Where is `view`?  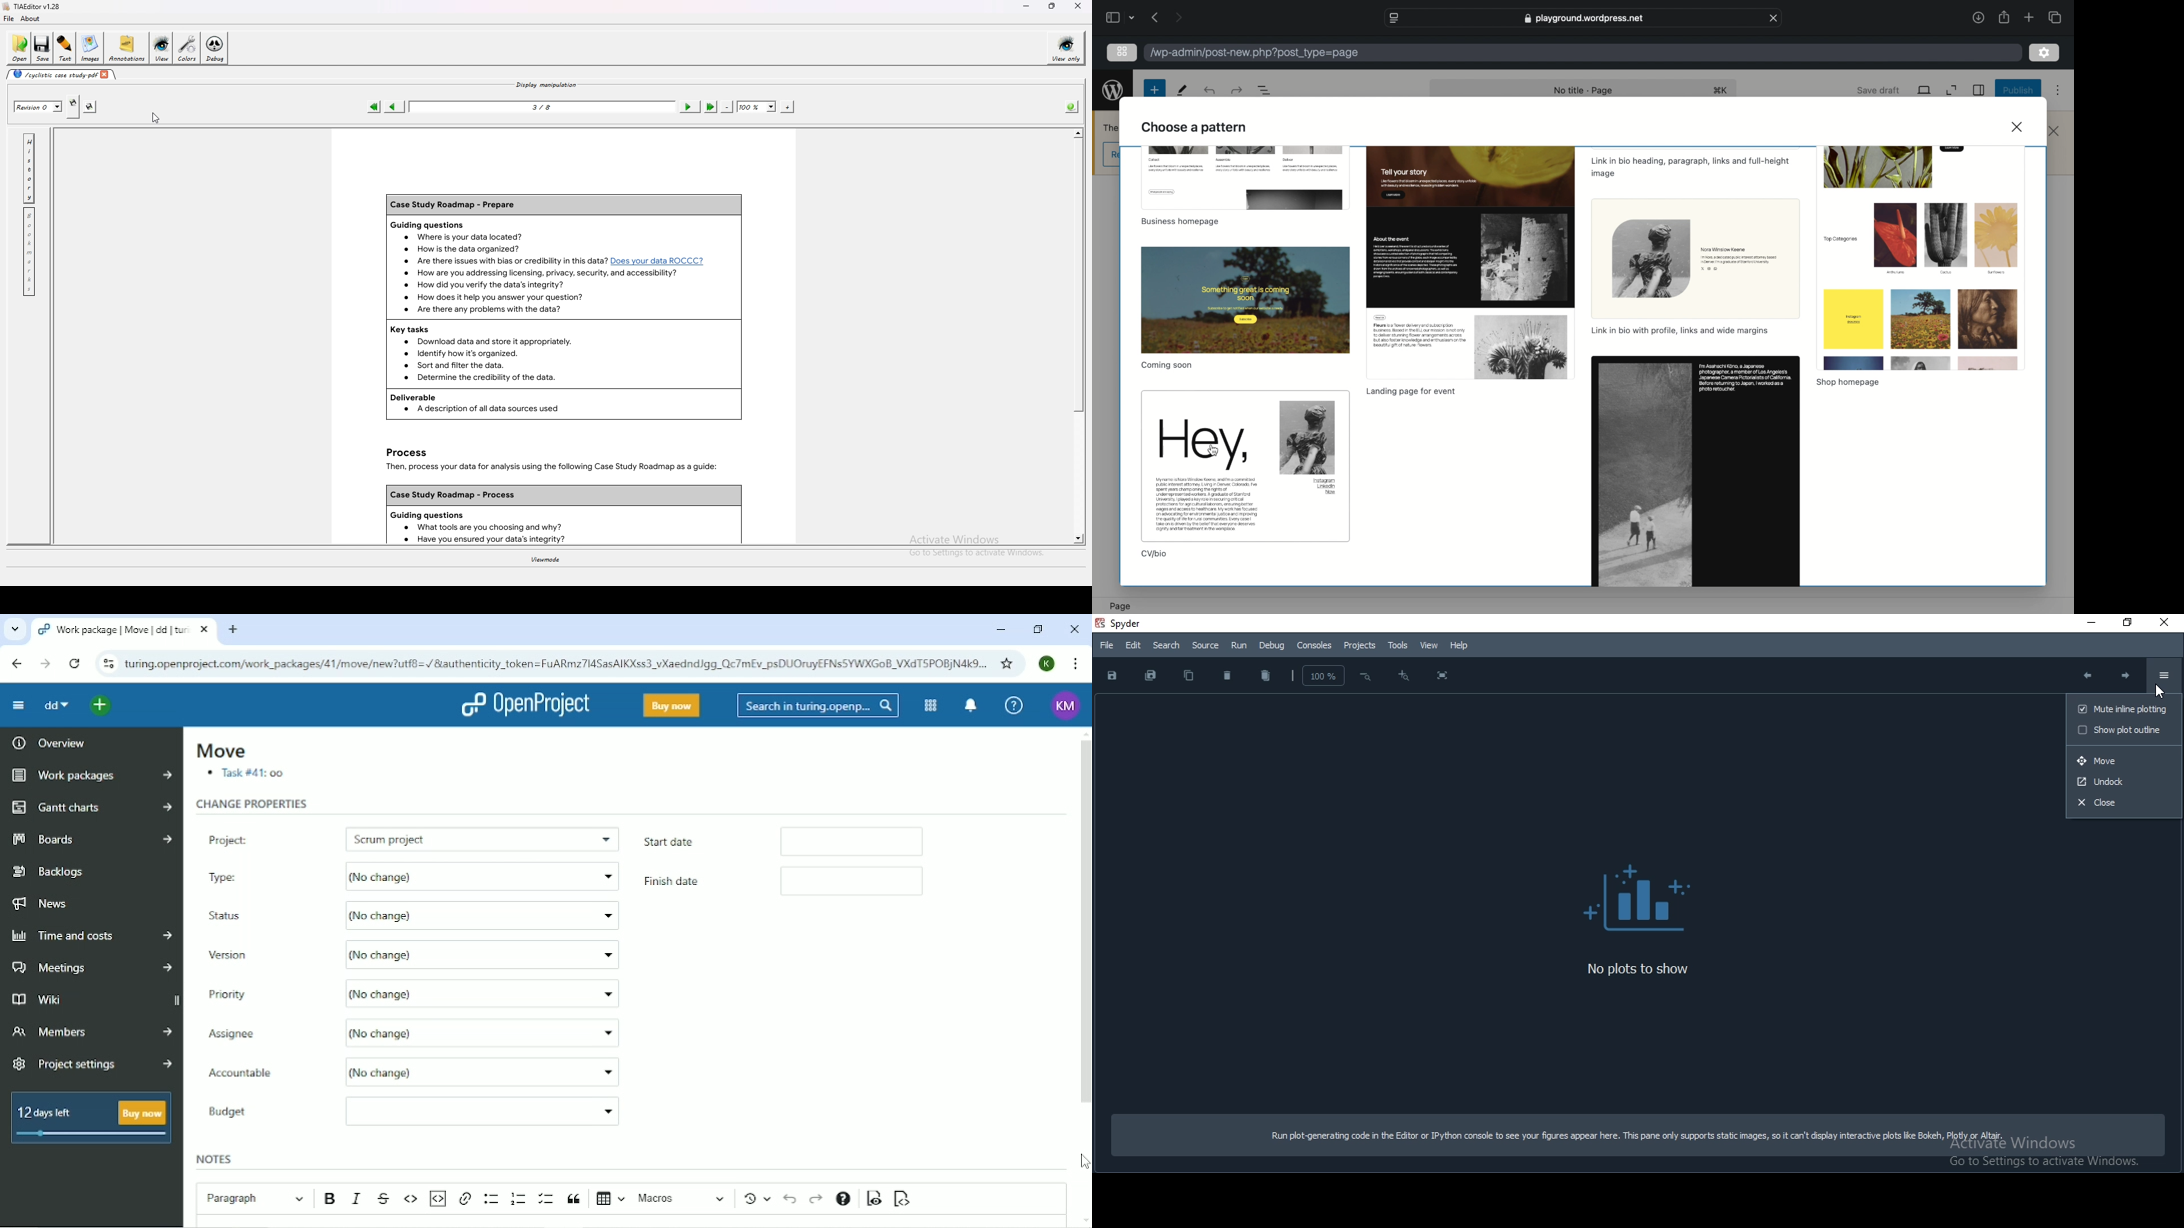
view is located at coordinates (1924, 89).